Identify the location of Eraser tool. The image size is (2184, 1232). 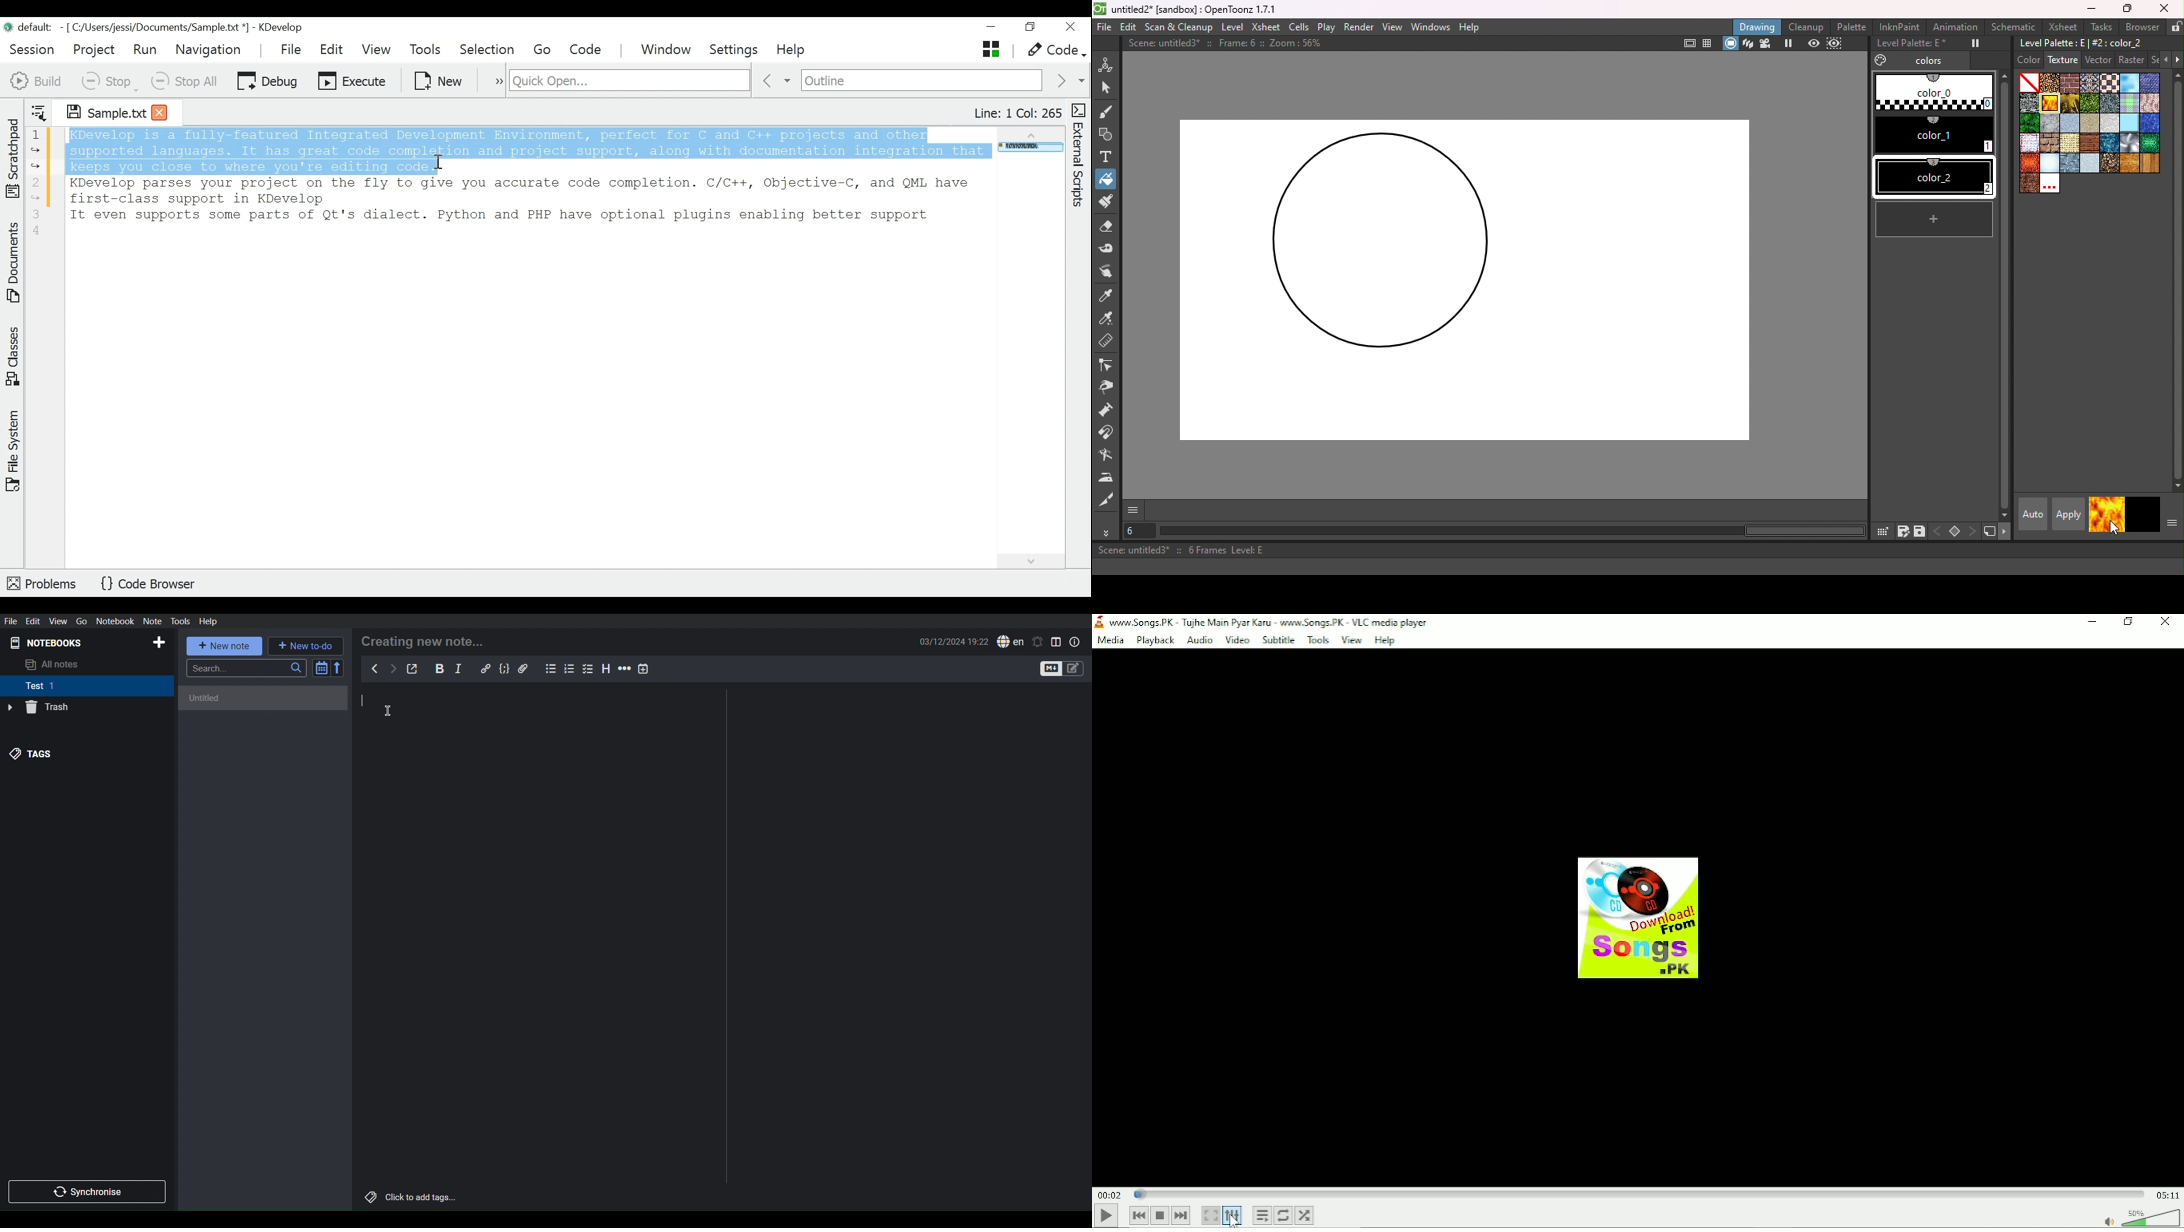
(1109, 228).